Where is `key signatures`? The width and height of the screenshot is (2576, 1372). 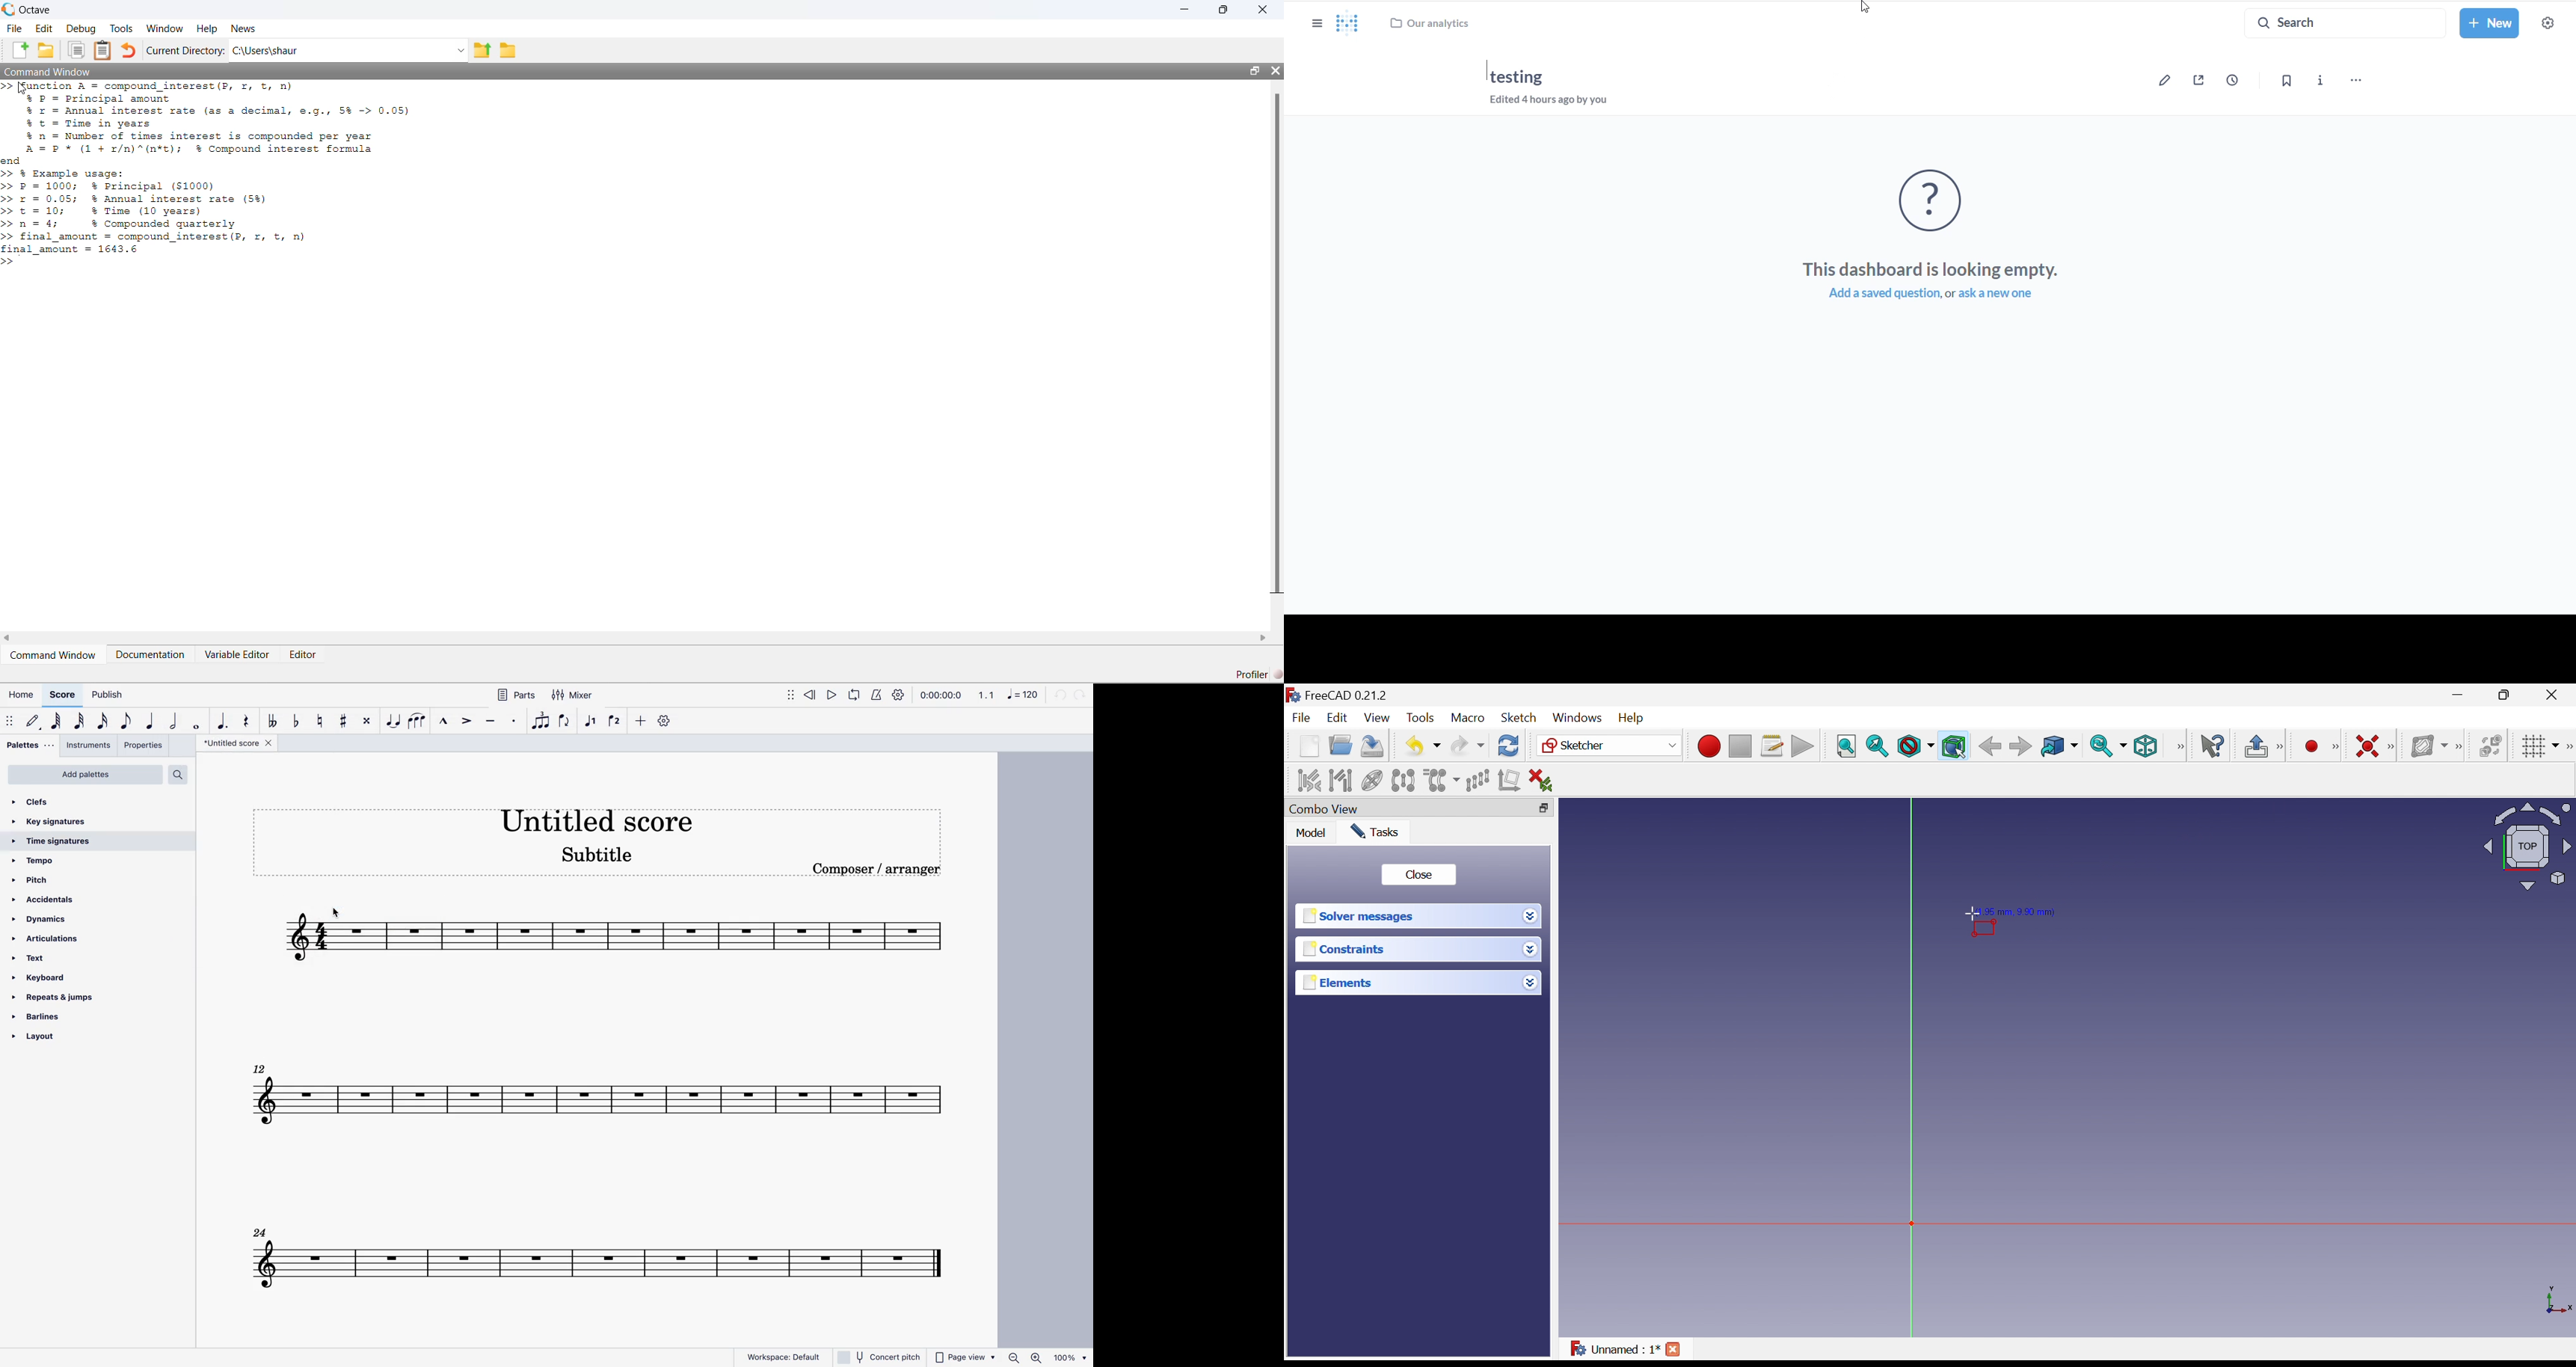
key signatures is located at coordinates (56, 821).